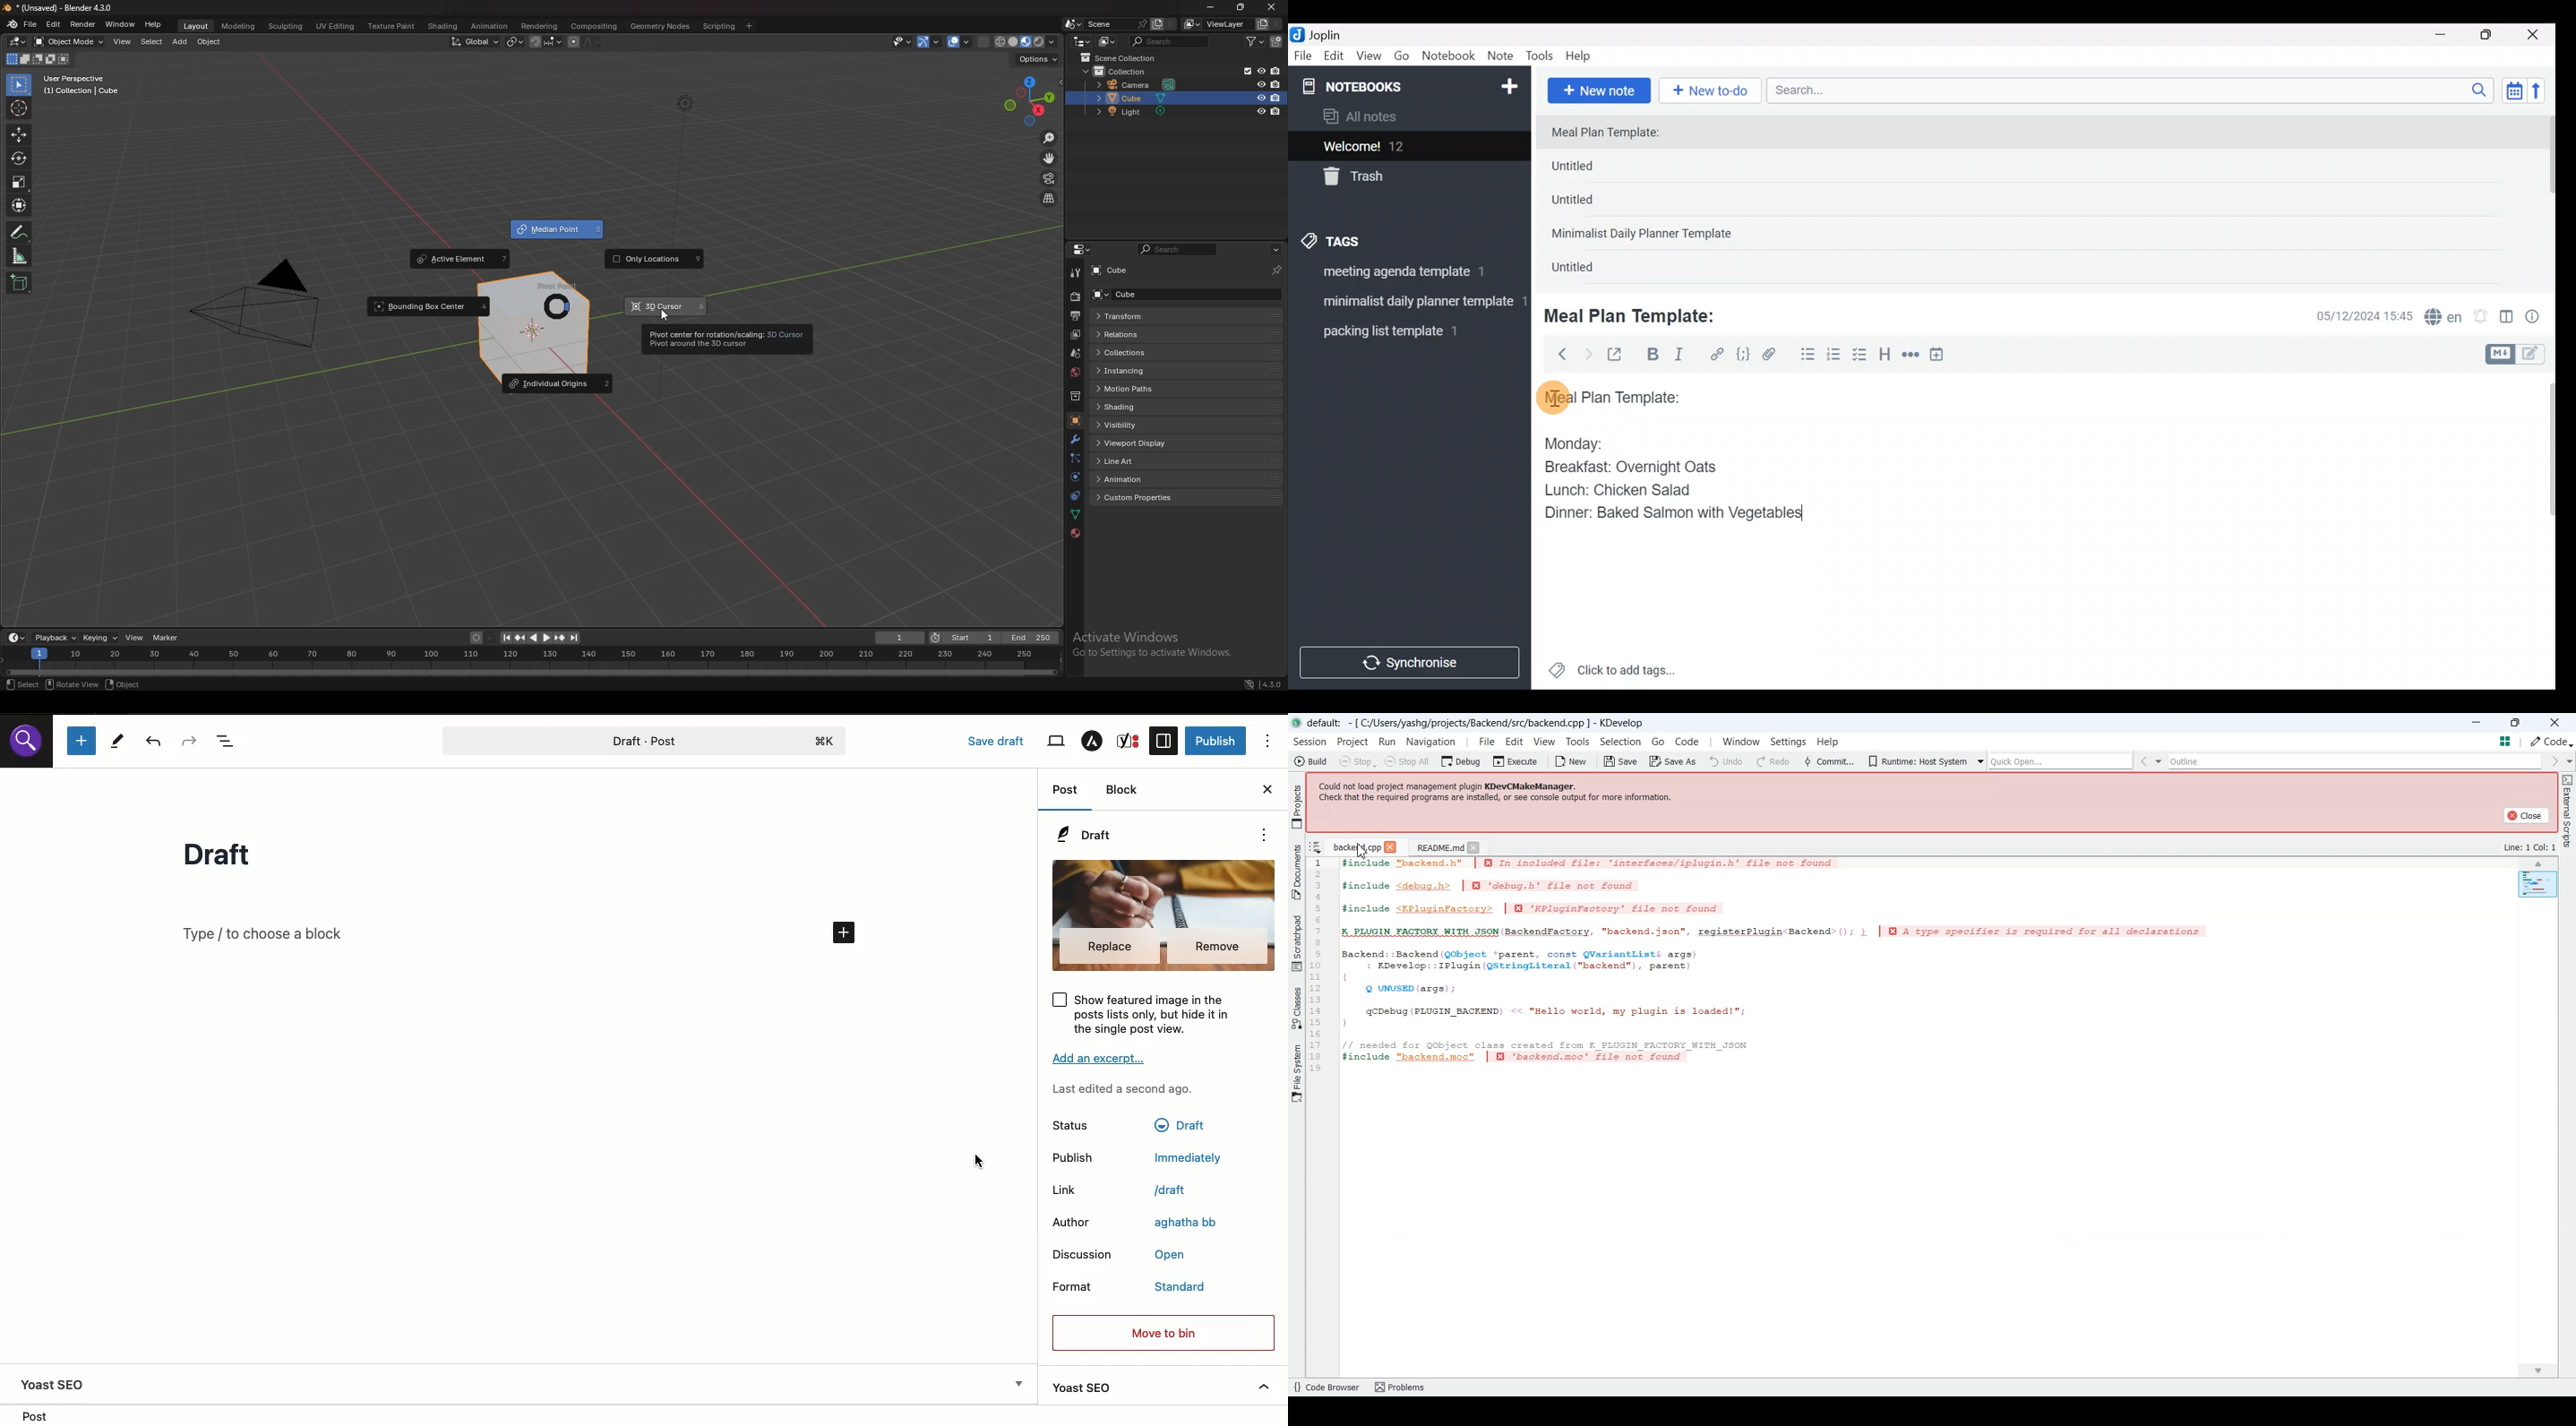 This screenshot has height=1428, width=2576. What do you see at coordinates (1134, 85) in the screenshot?
I see `camera` at bounding box center [1134, 85].